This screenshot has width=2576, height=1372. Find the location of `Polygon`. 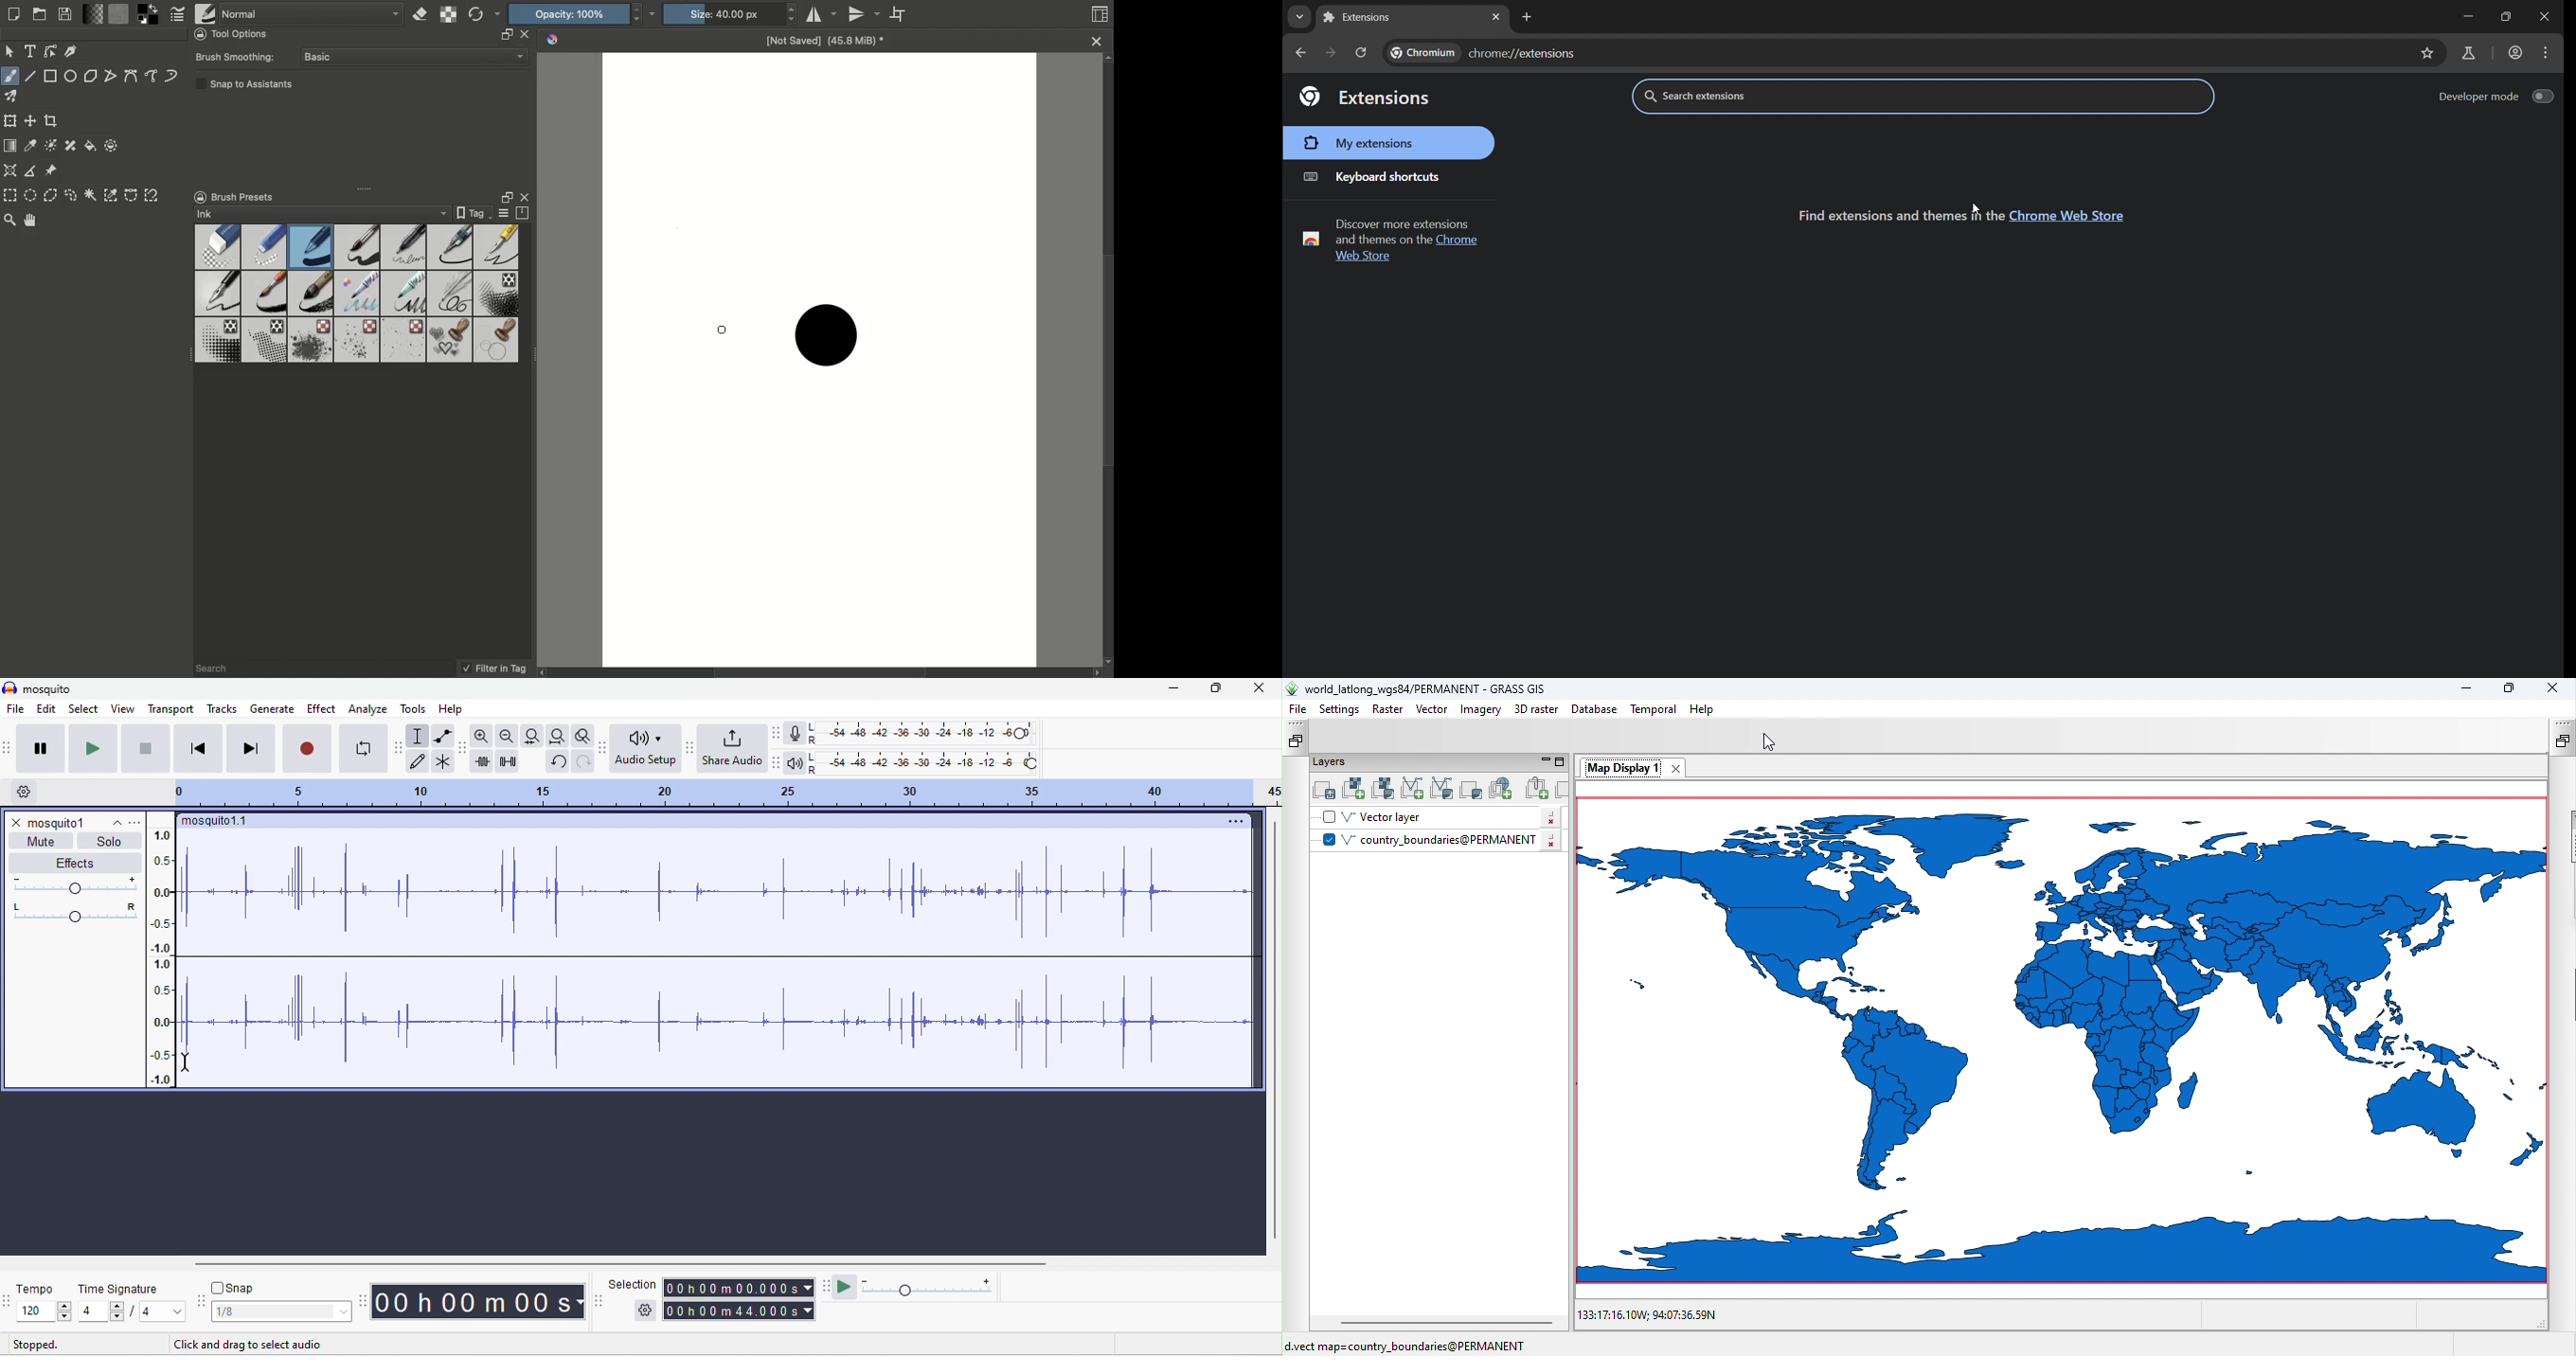

Polygon is located at coordinates (91, 77).